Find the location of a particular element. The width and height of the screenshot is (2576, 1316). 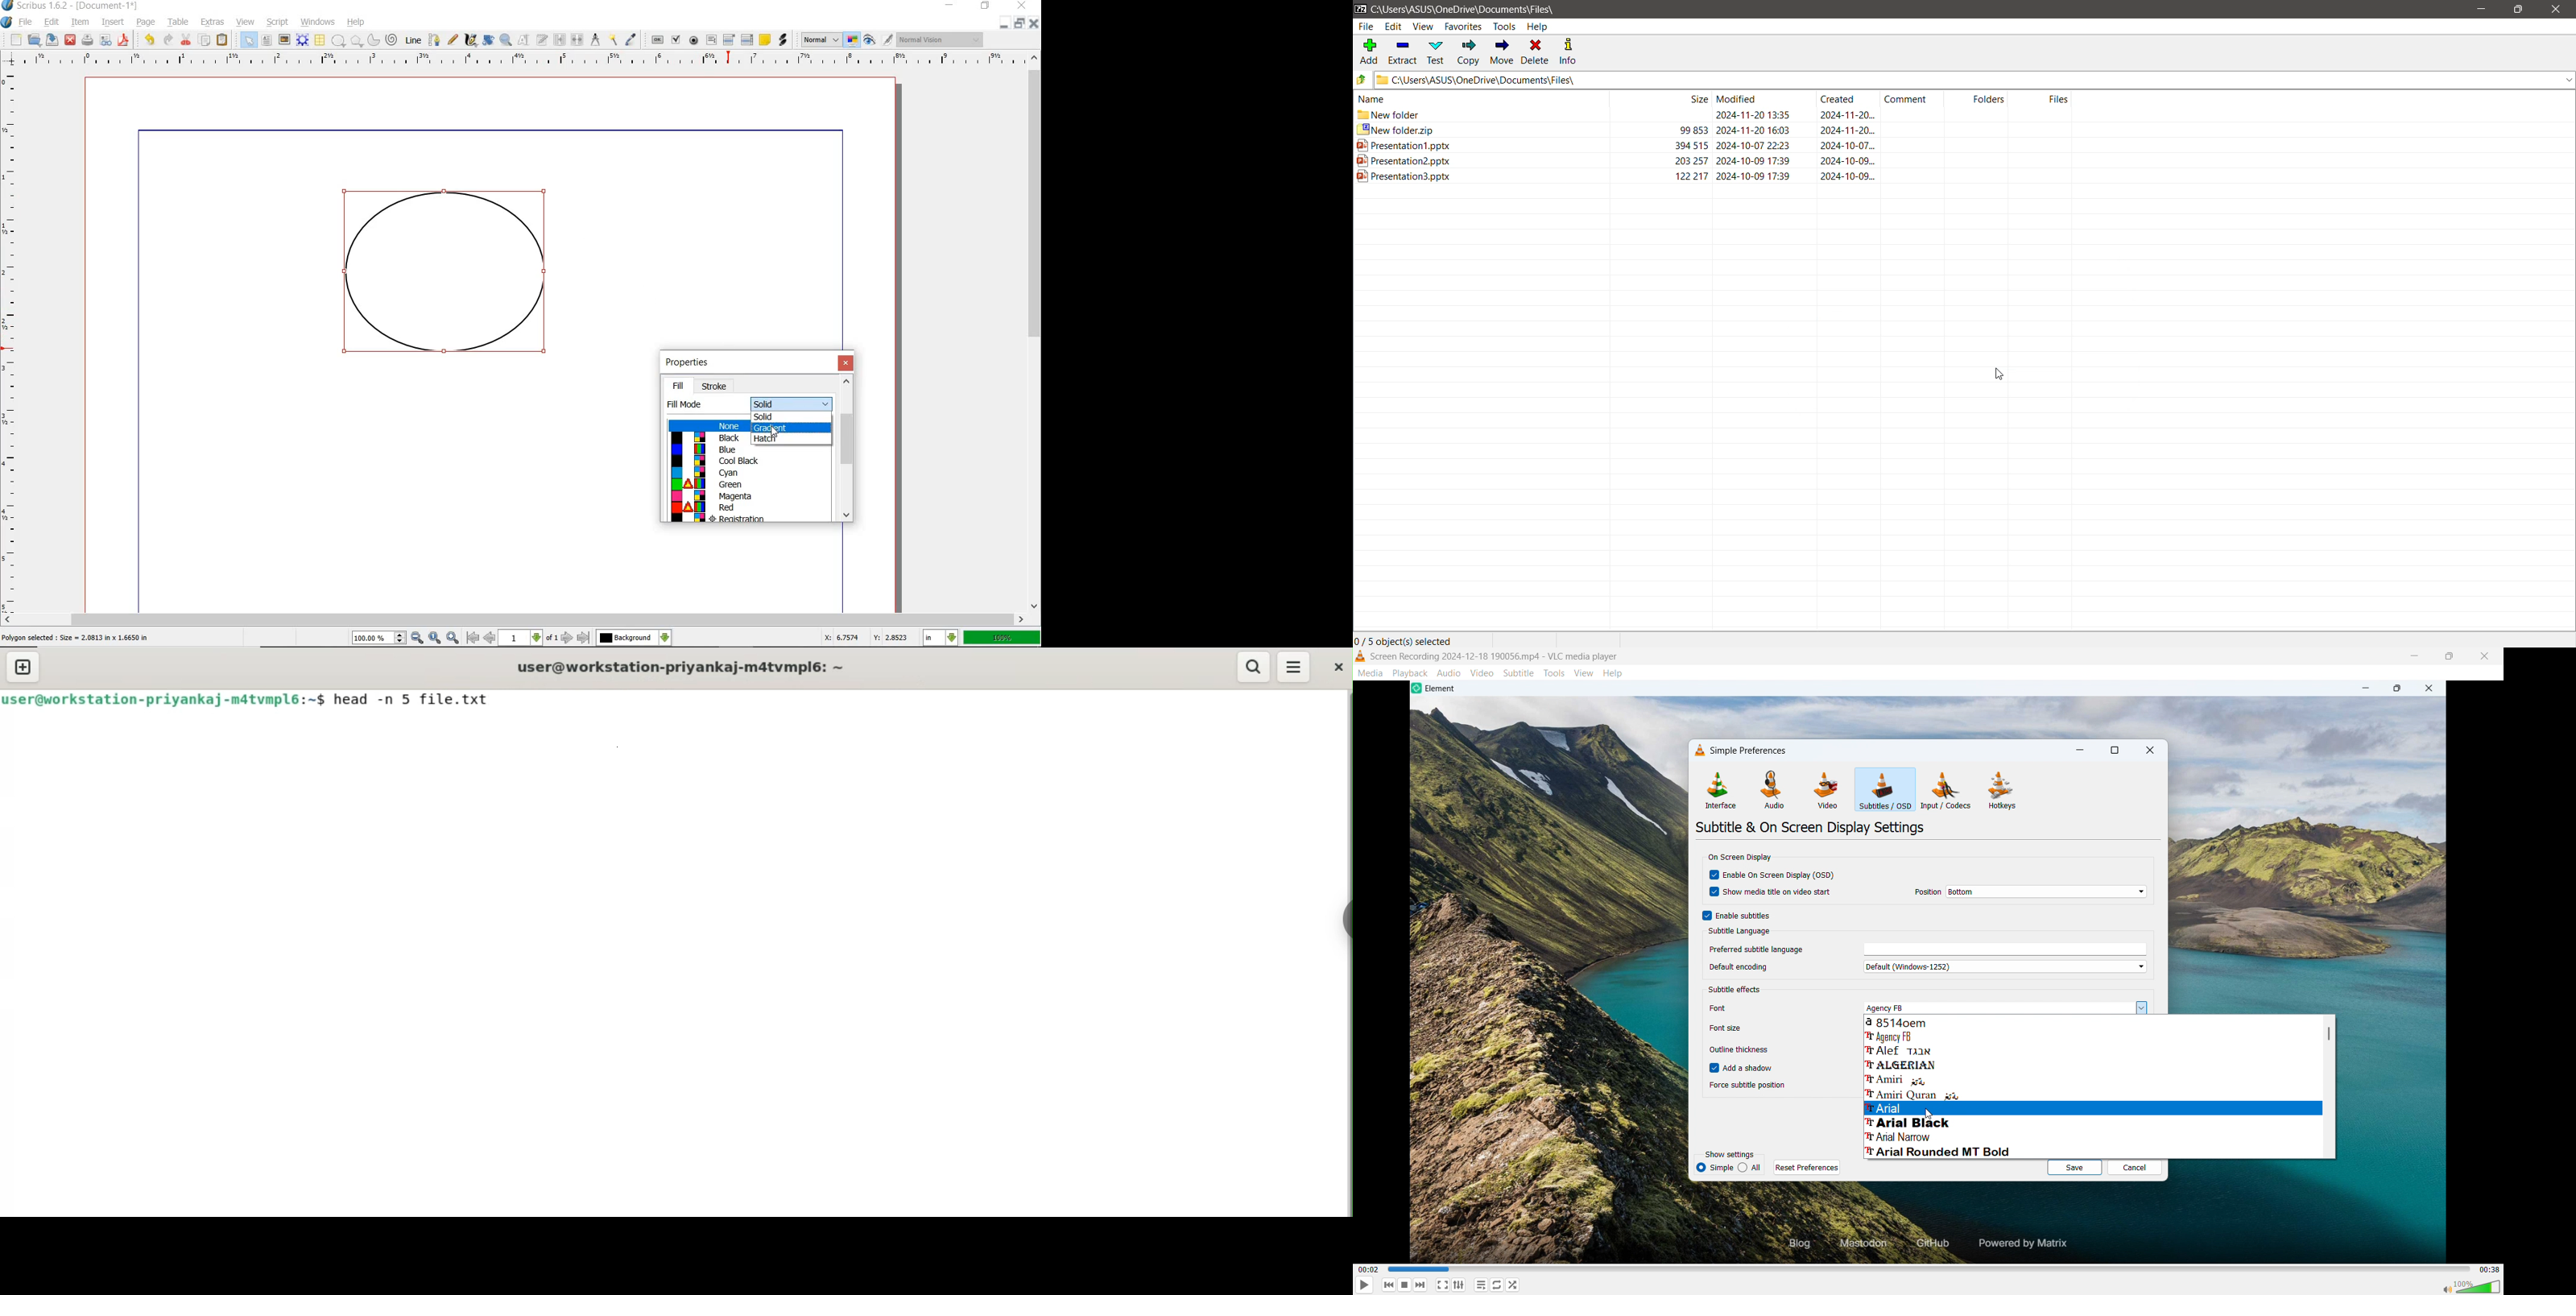

first is located at coordinates (473, 638).